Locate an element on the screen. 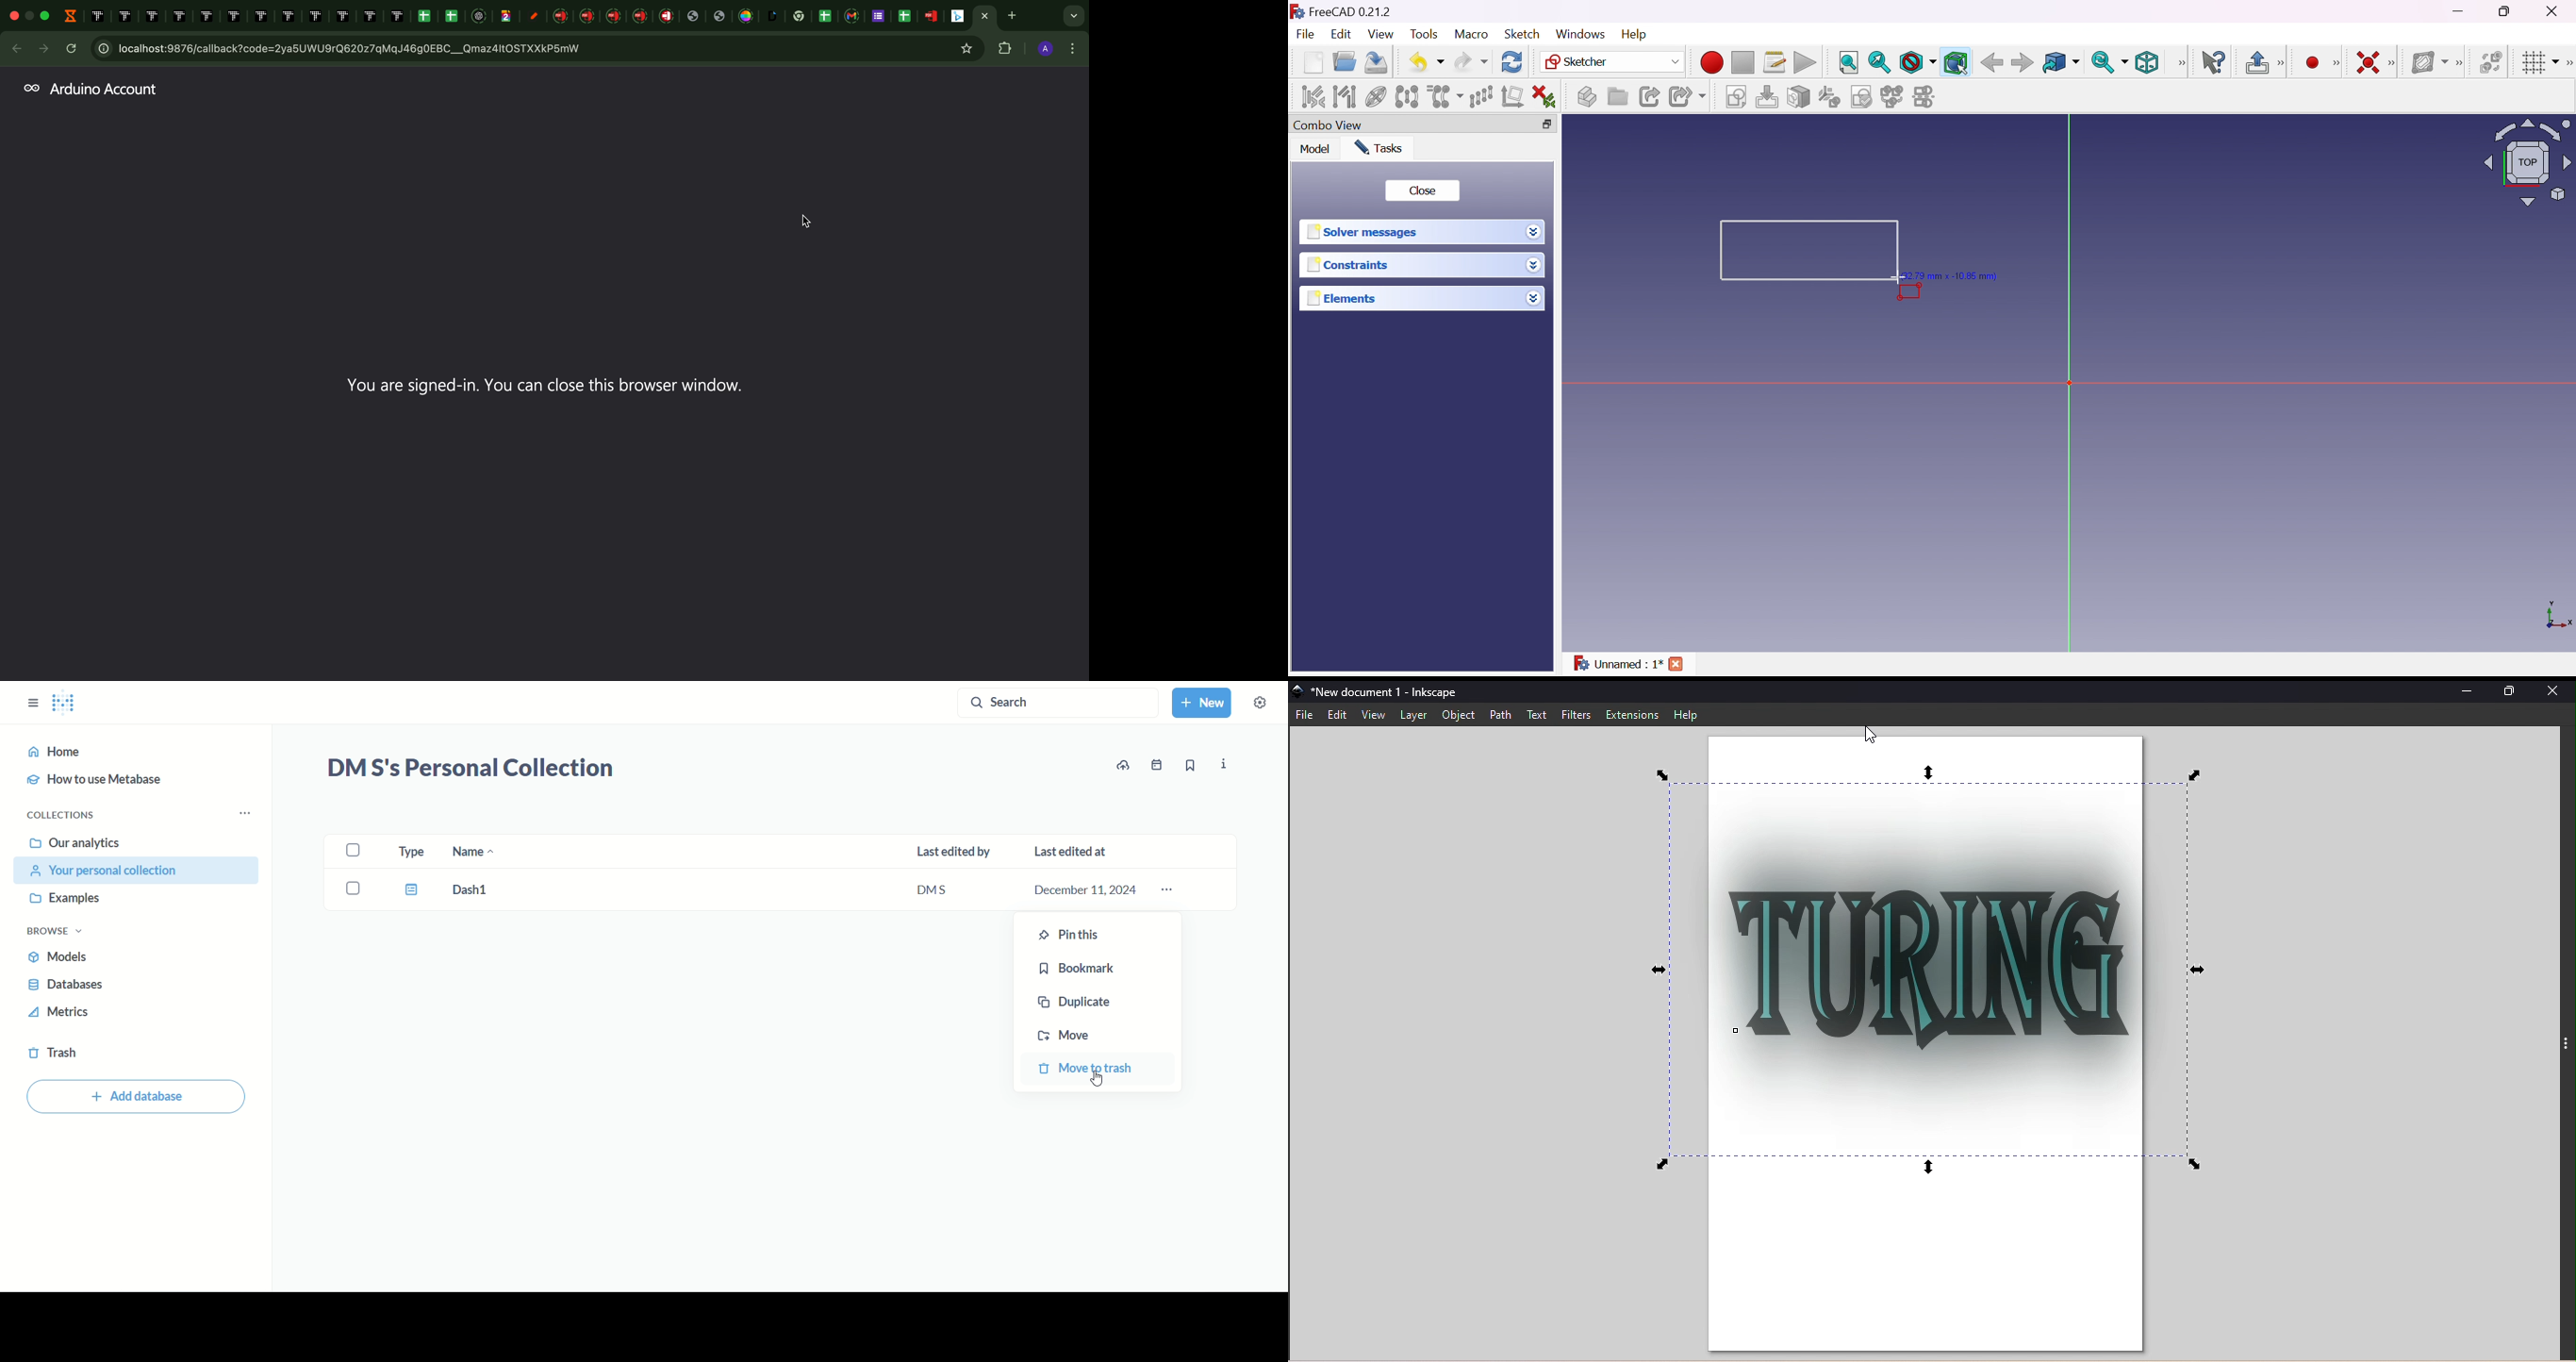 Image resolution: width=2576 pixels, height=1372 pixels. x, y axis is located at coordinates (2557, 616).